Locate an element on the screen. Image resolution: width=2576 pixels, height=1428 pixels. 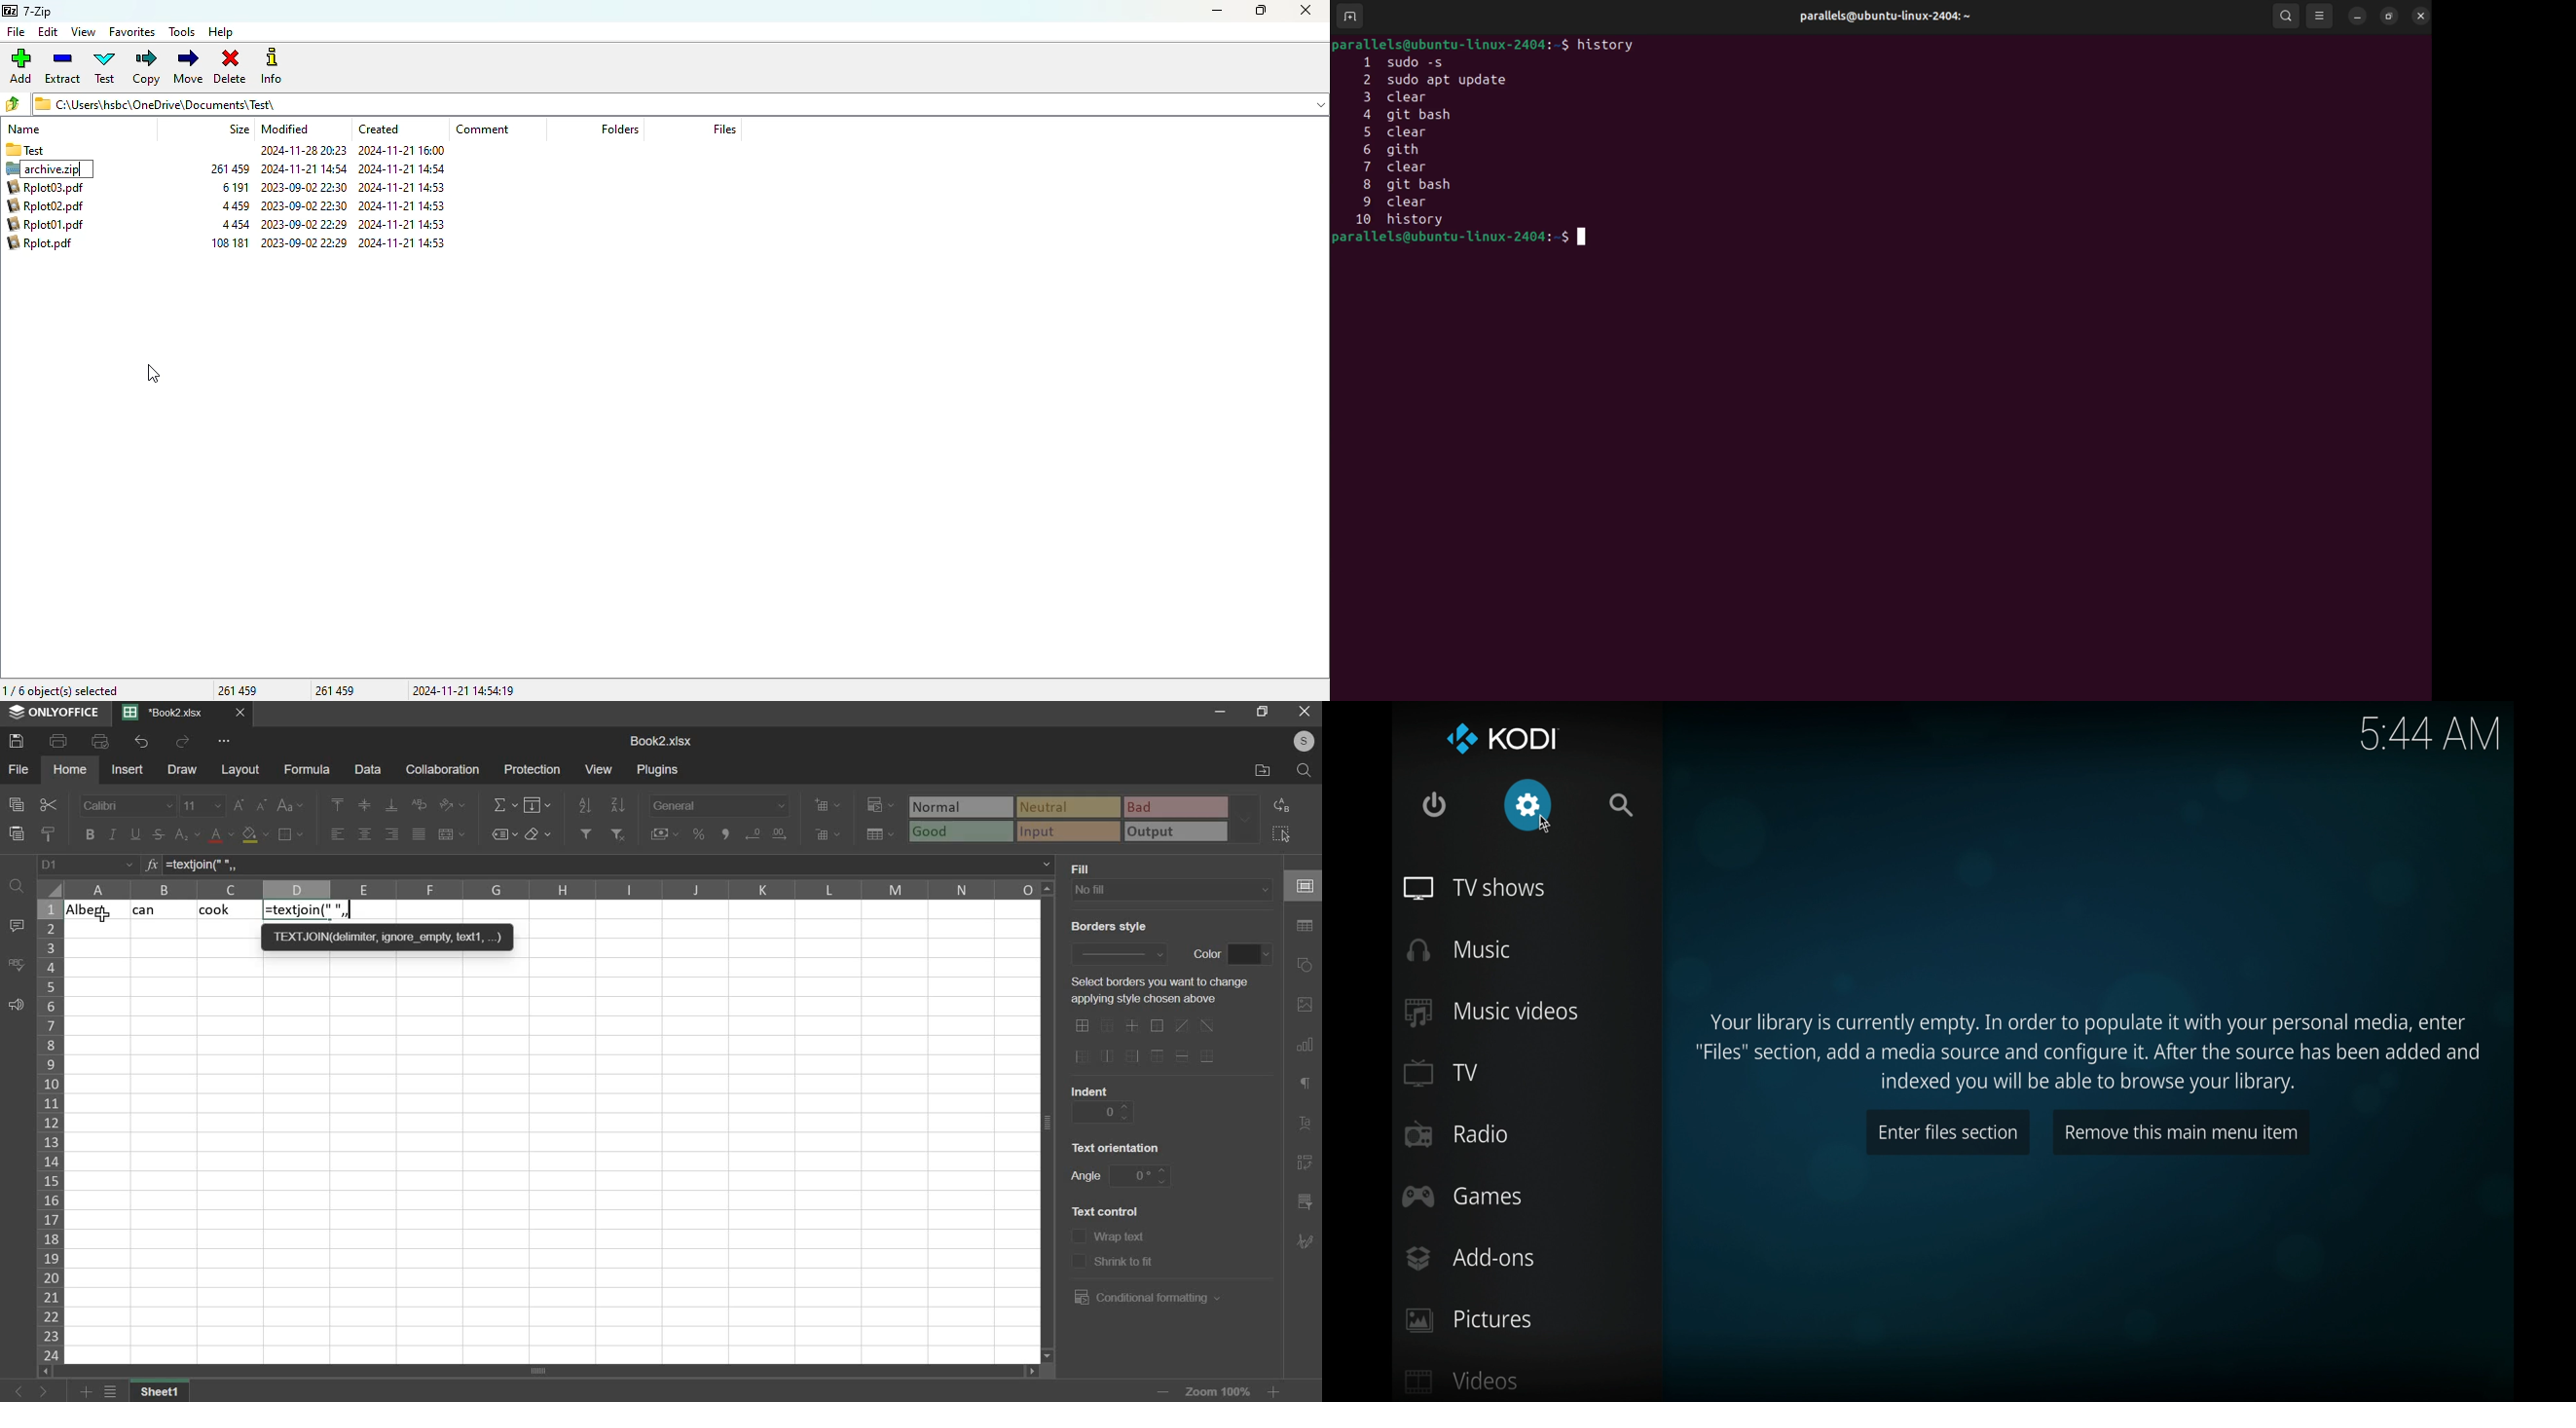
add cells is located at coordinates (828, 804).